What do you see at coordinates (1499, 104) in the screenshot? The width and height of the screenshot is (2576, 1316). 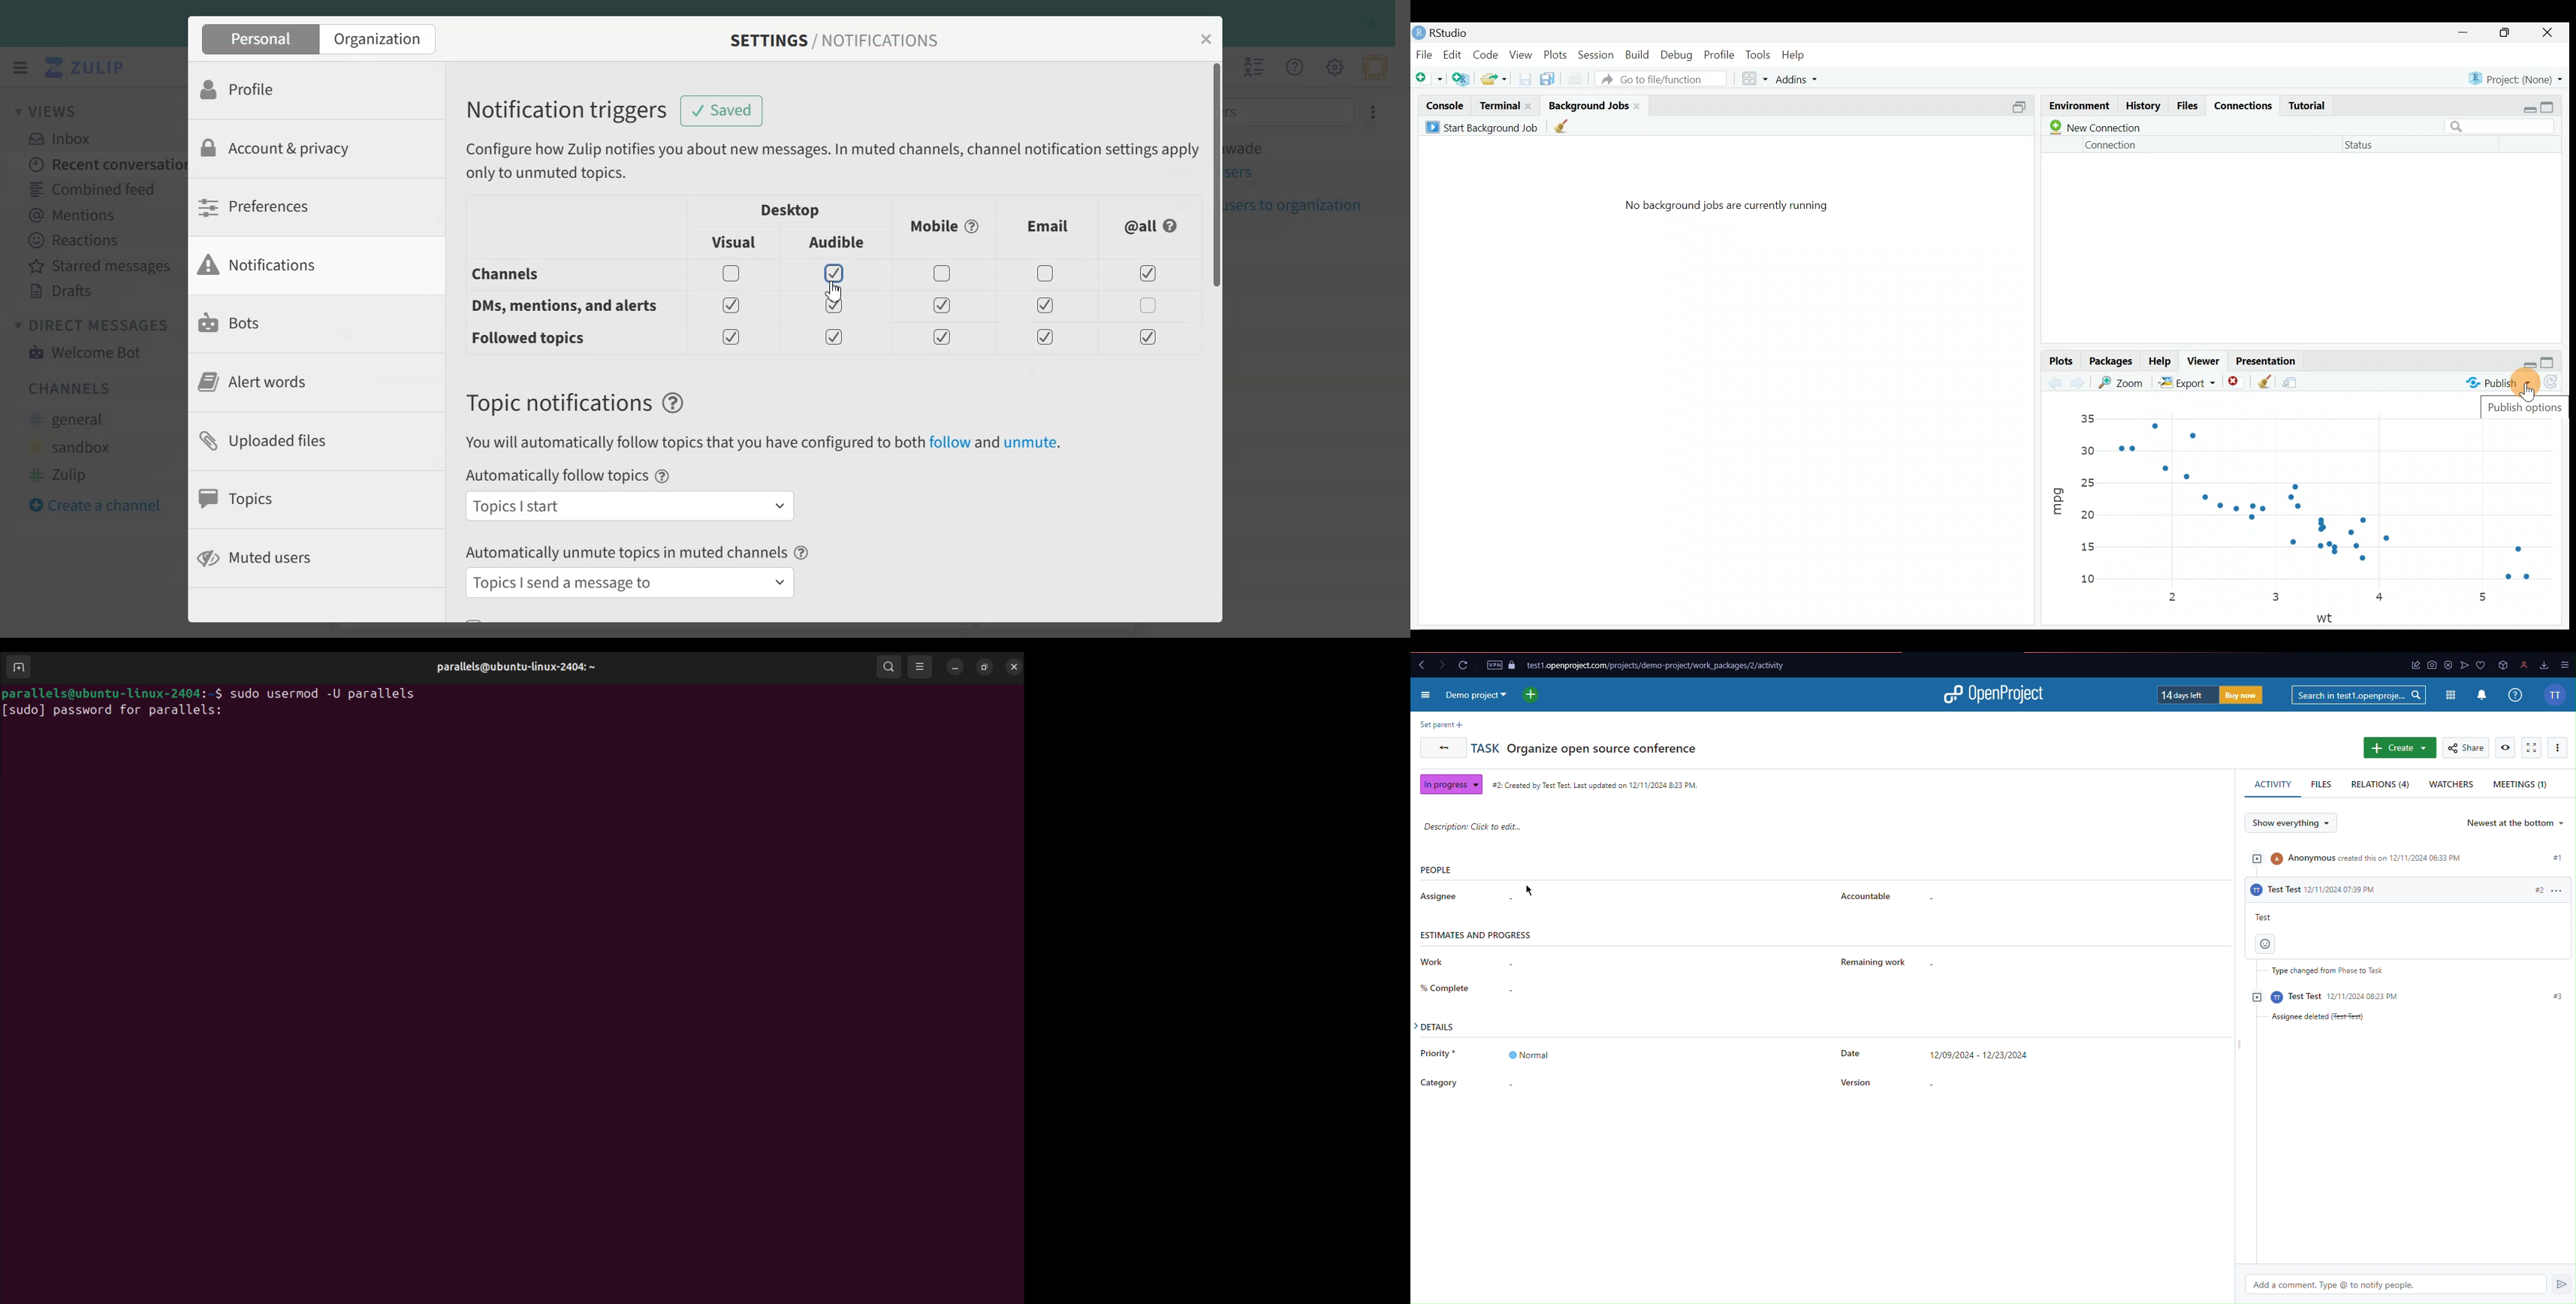 I see `Terminal` at bounding box center [1499, 104].